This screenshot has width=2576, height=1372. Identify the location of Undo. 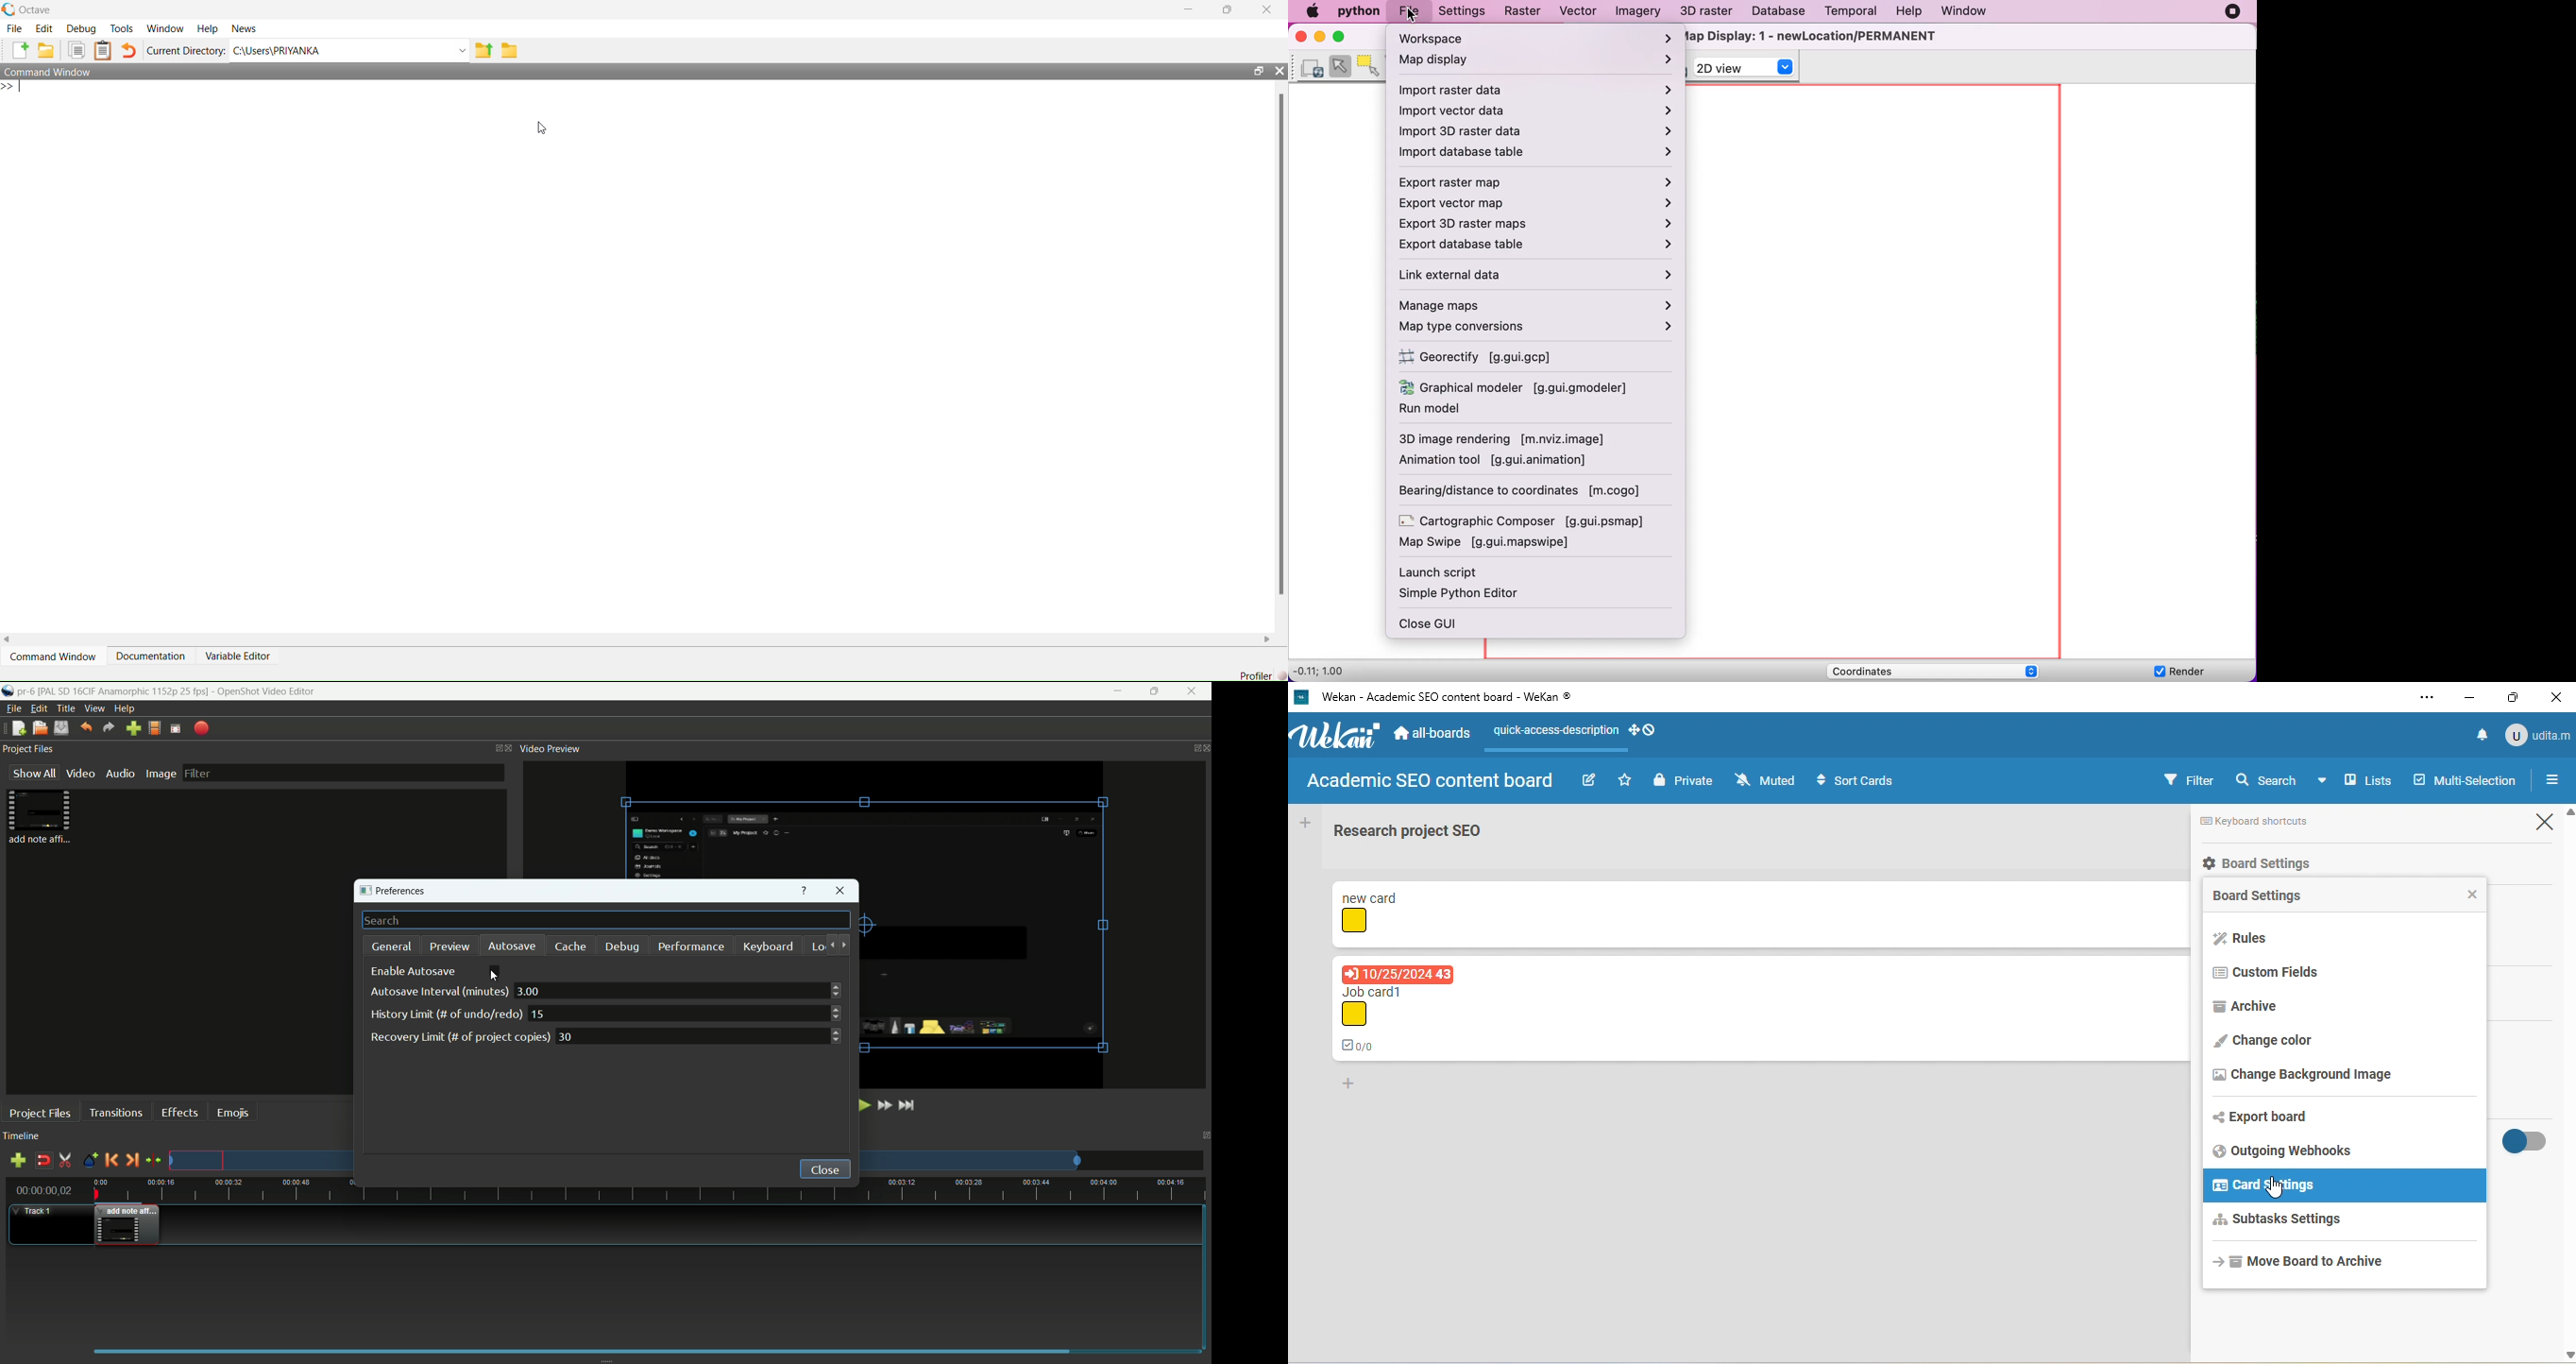
(129, 50).